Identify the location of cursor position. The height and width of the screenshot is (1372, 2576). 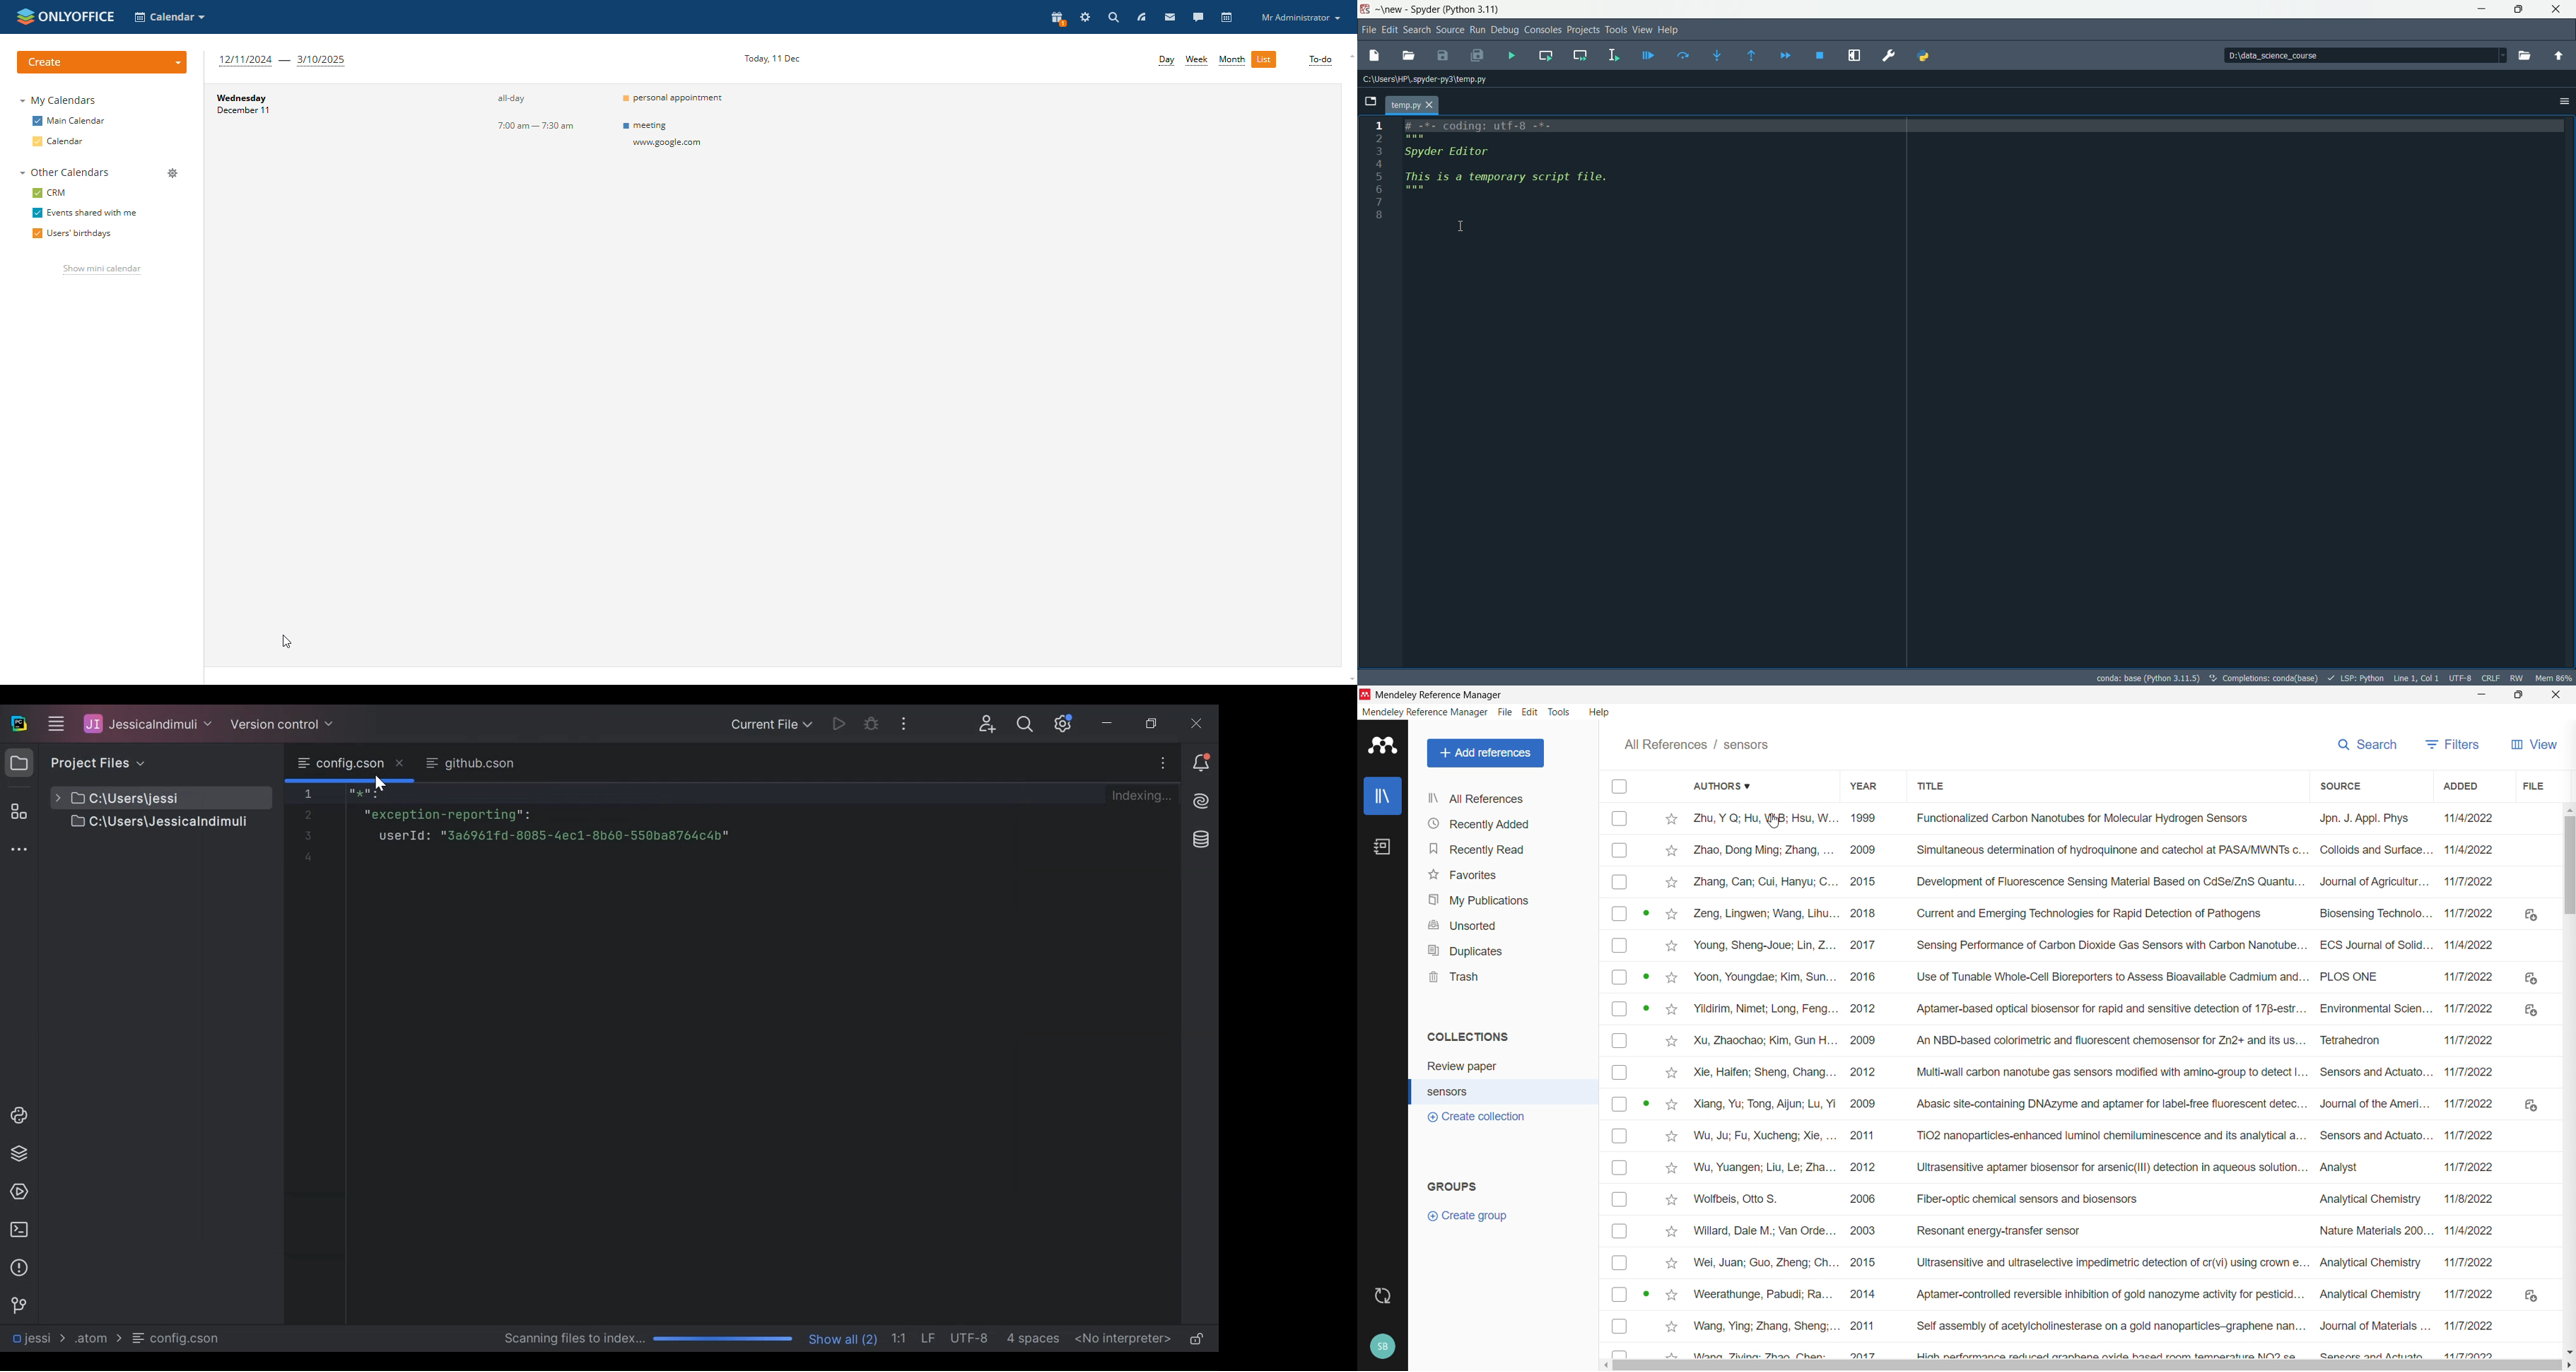
(2416, 678).